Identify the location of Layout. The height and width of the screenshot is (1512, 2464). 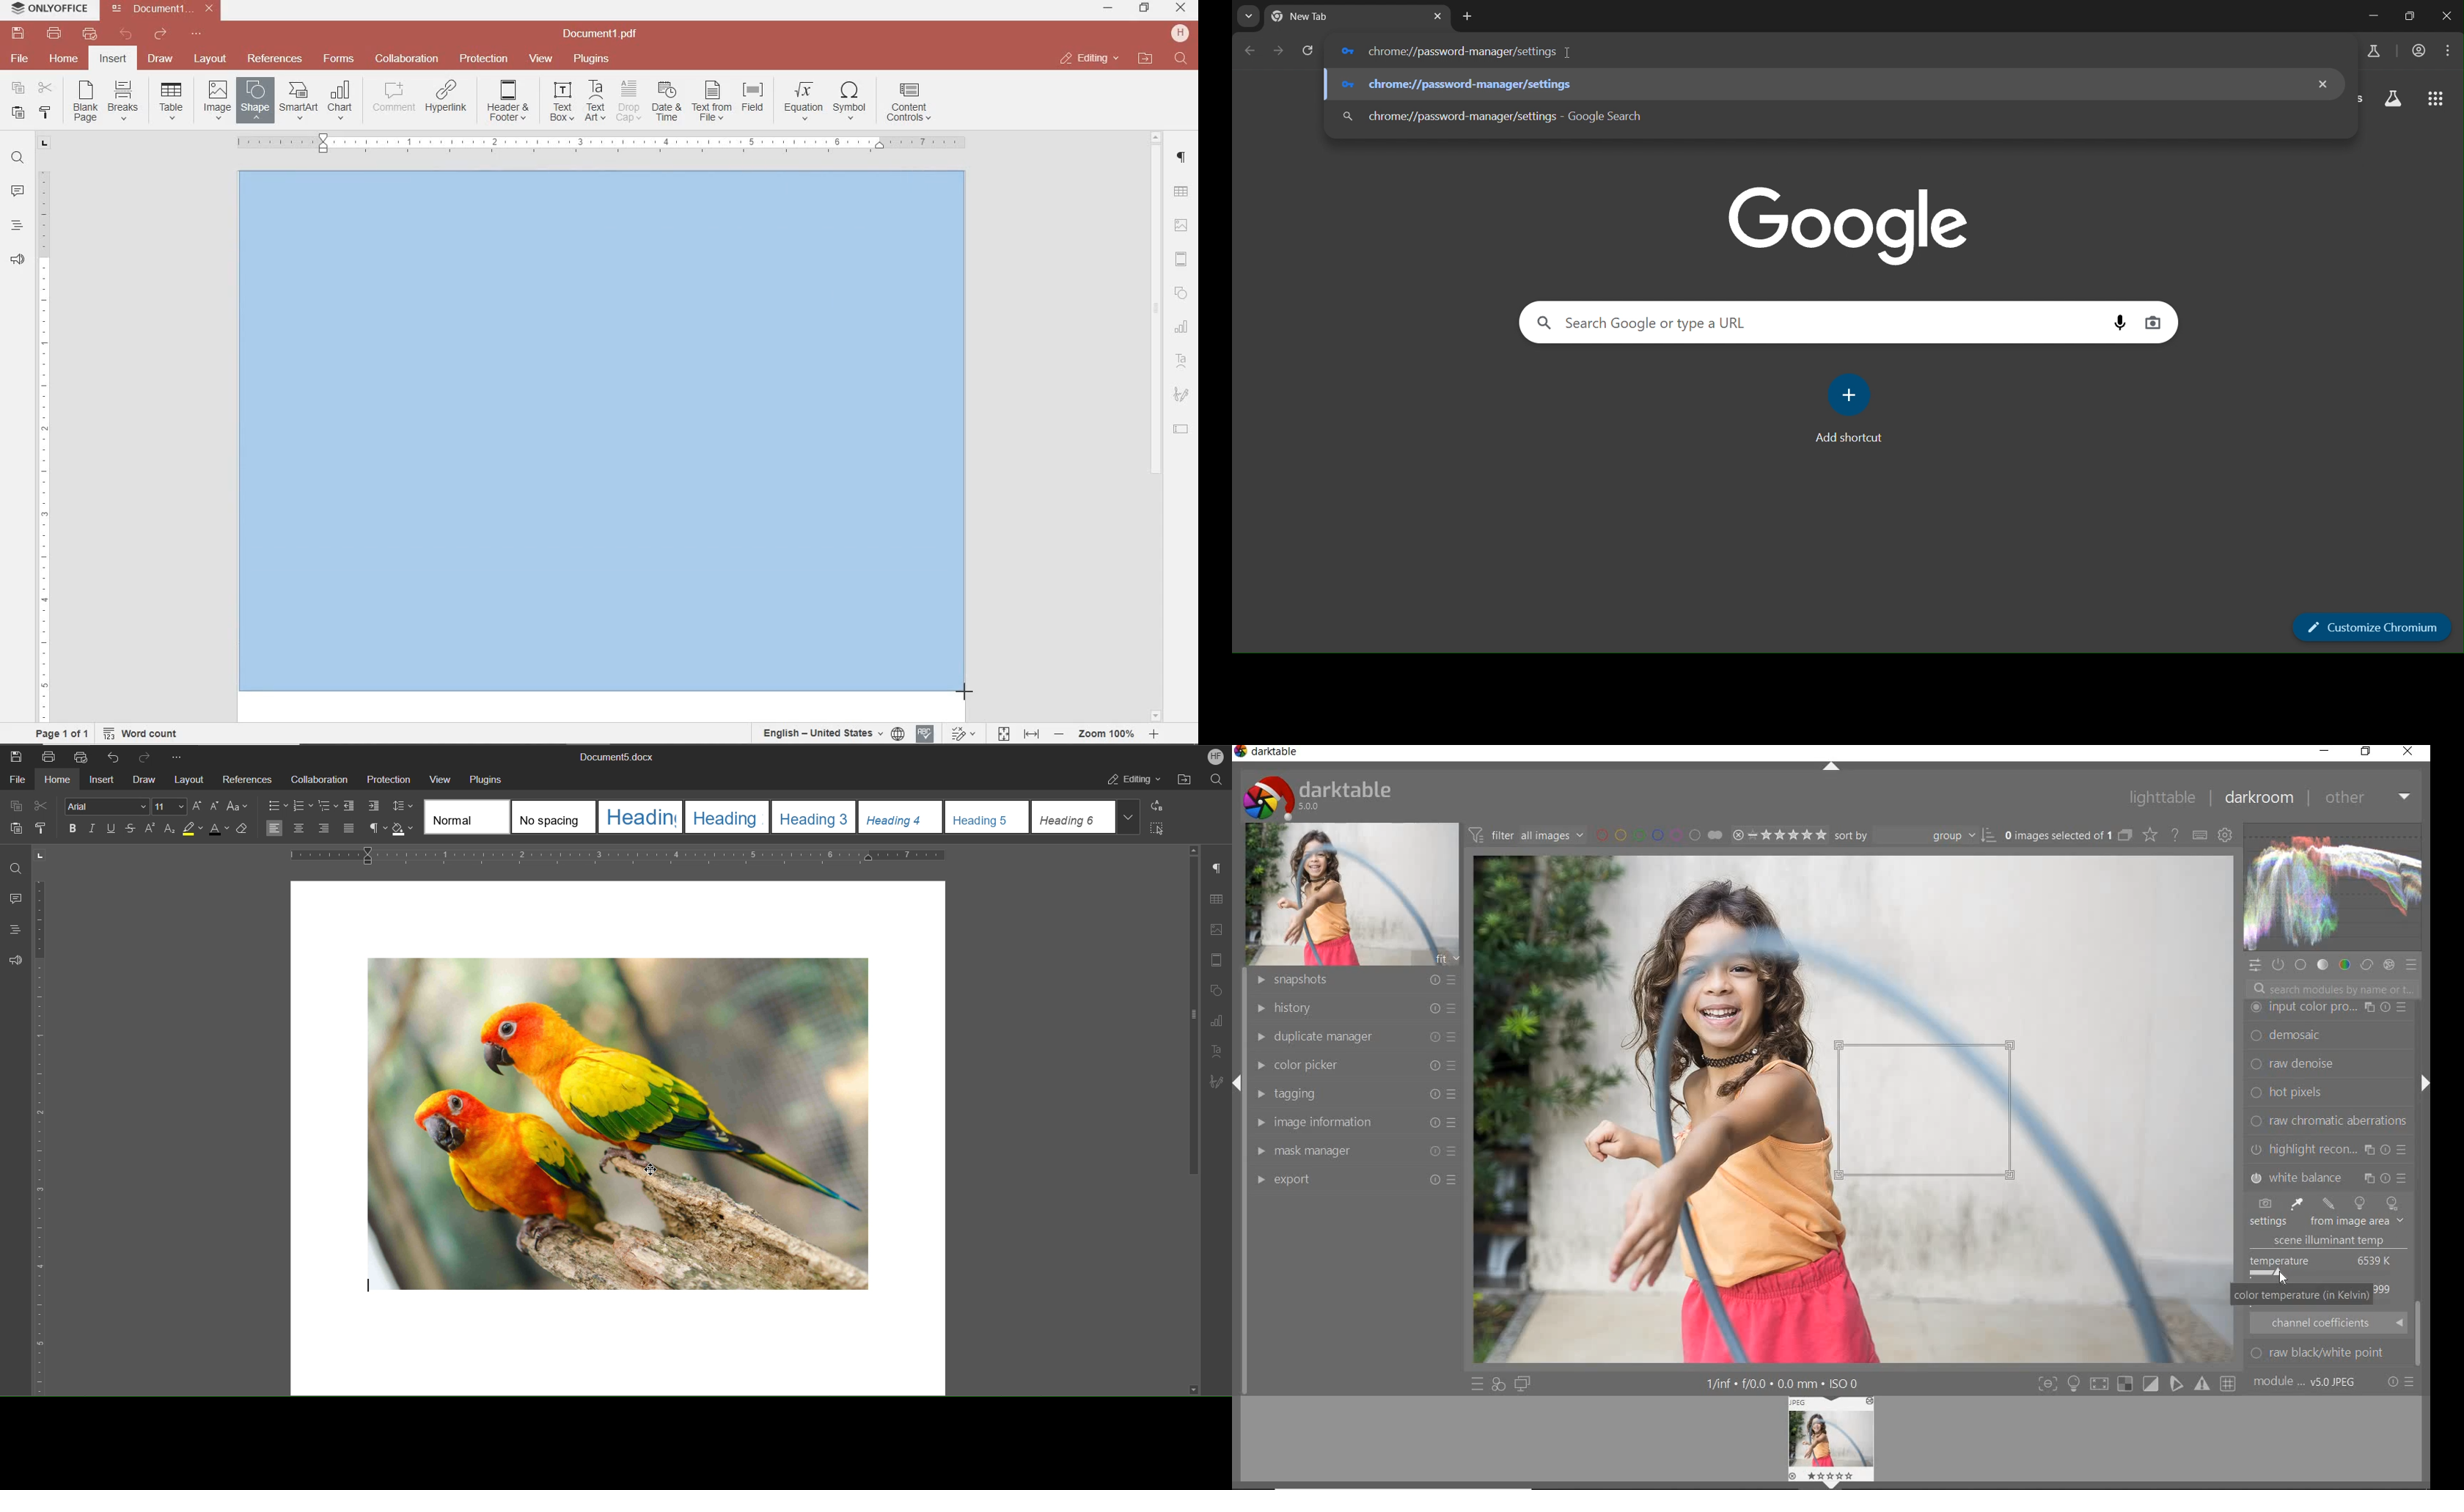
(191, 780).